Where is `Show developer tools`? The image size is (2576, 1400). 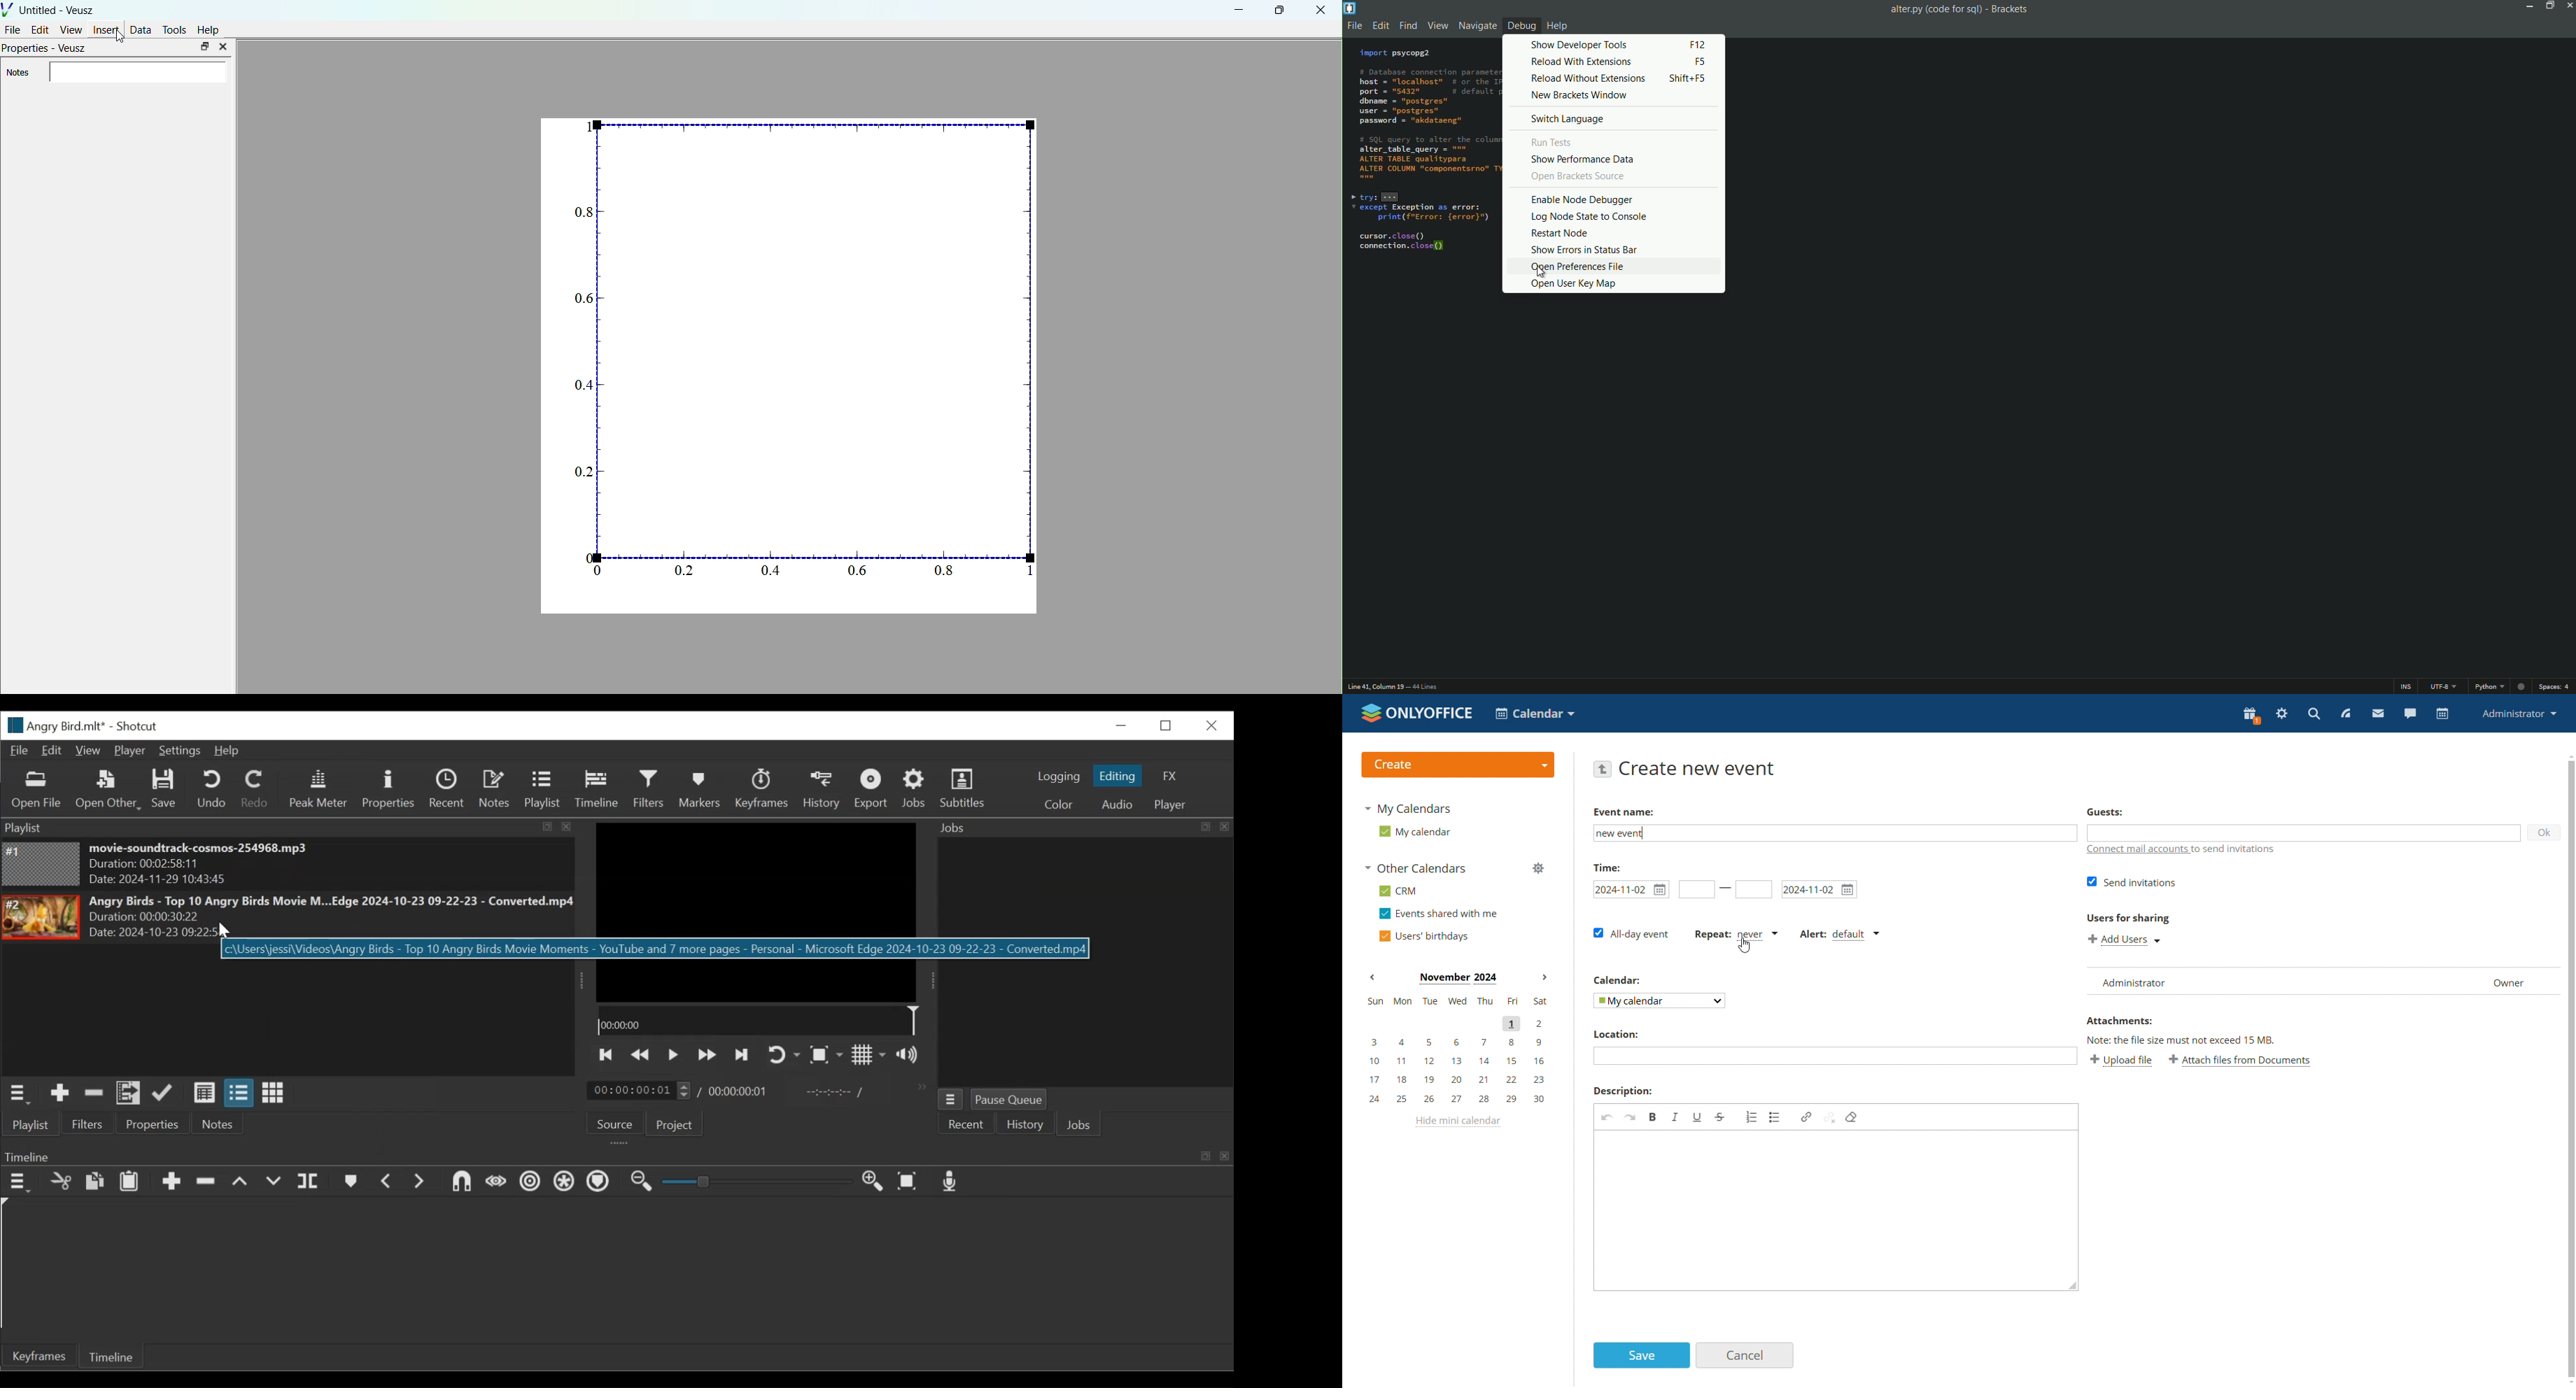 Show developer tools is located at coordinates (1609, 44).